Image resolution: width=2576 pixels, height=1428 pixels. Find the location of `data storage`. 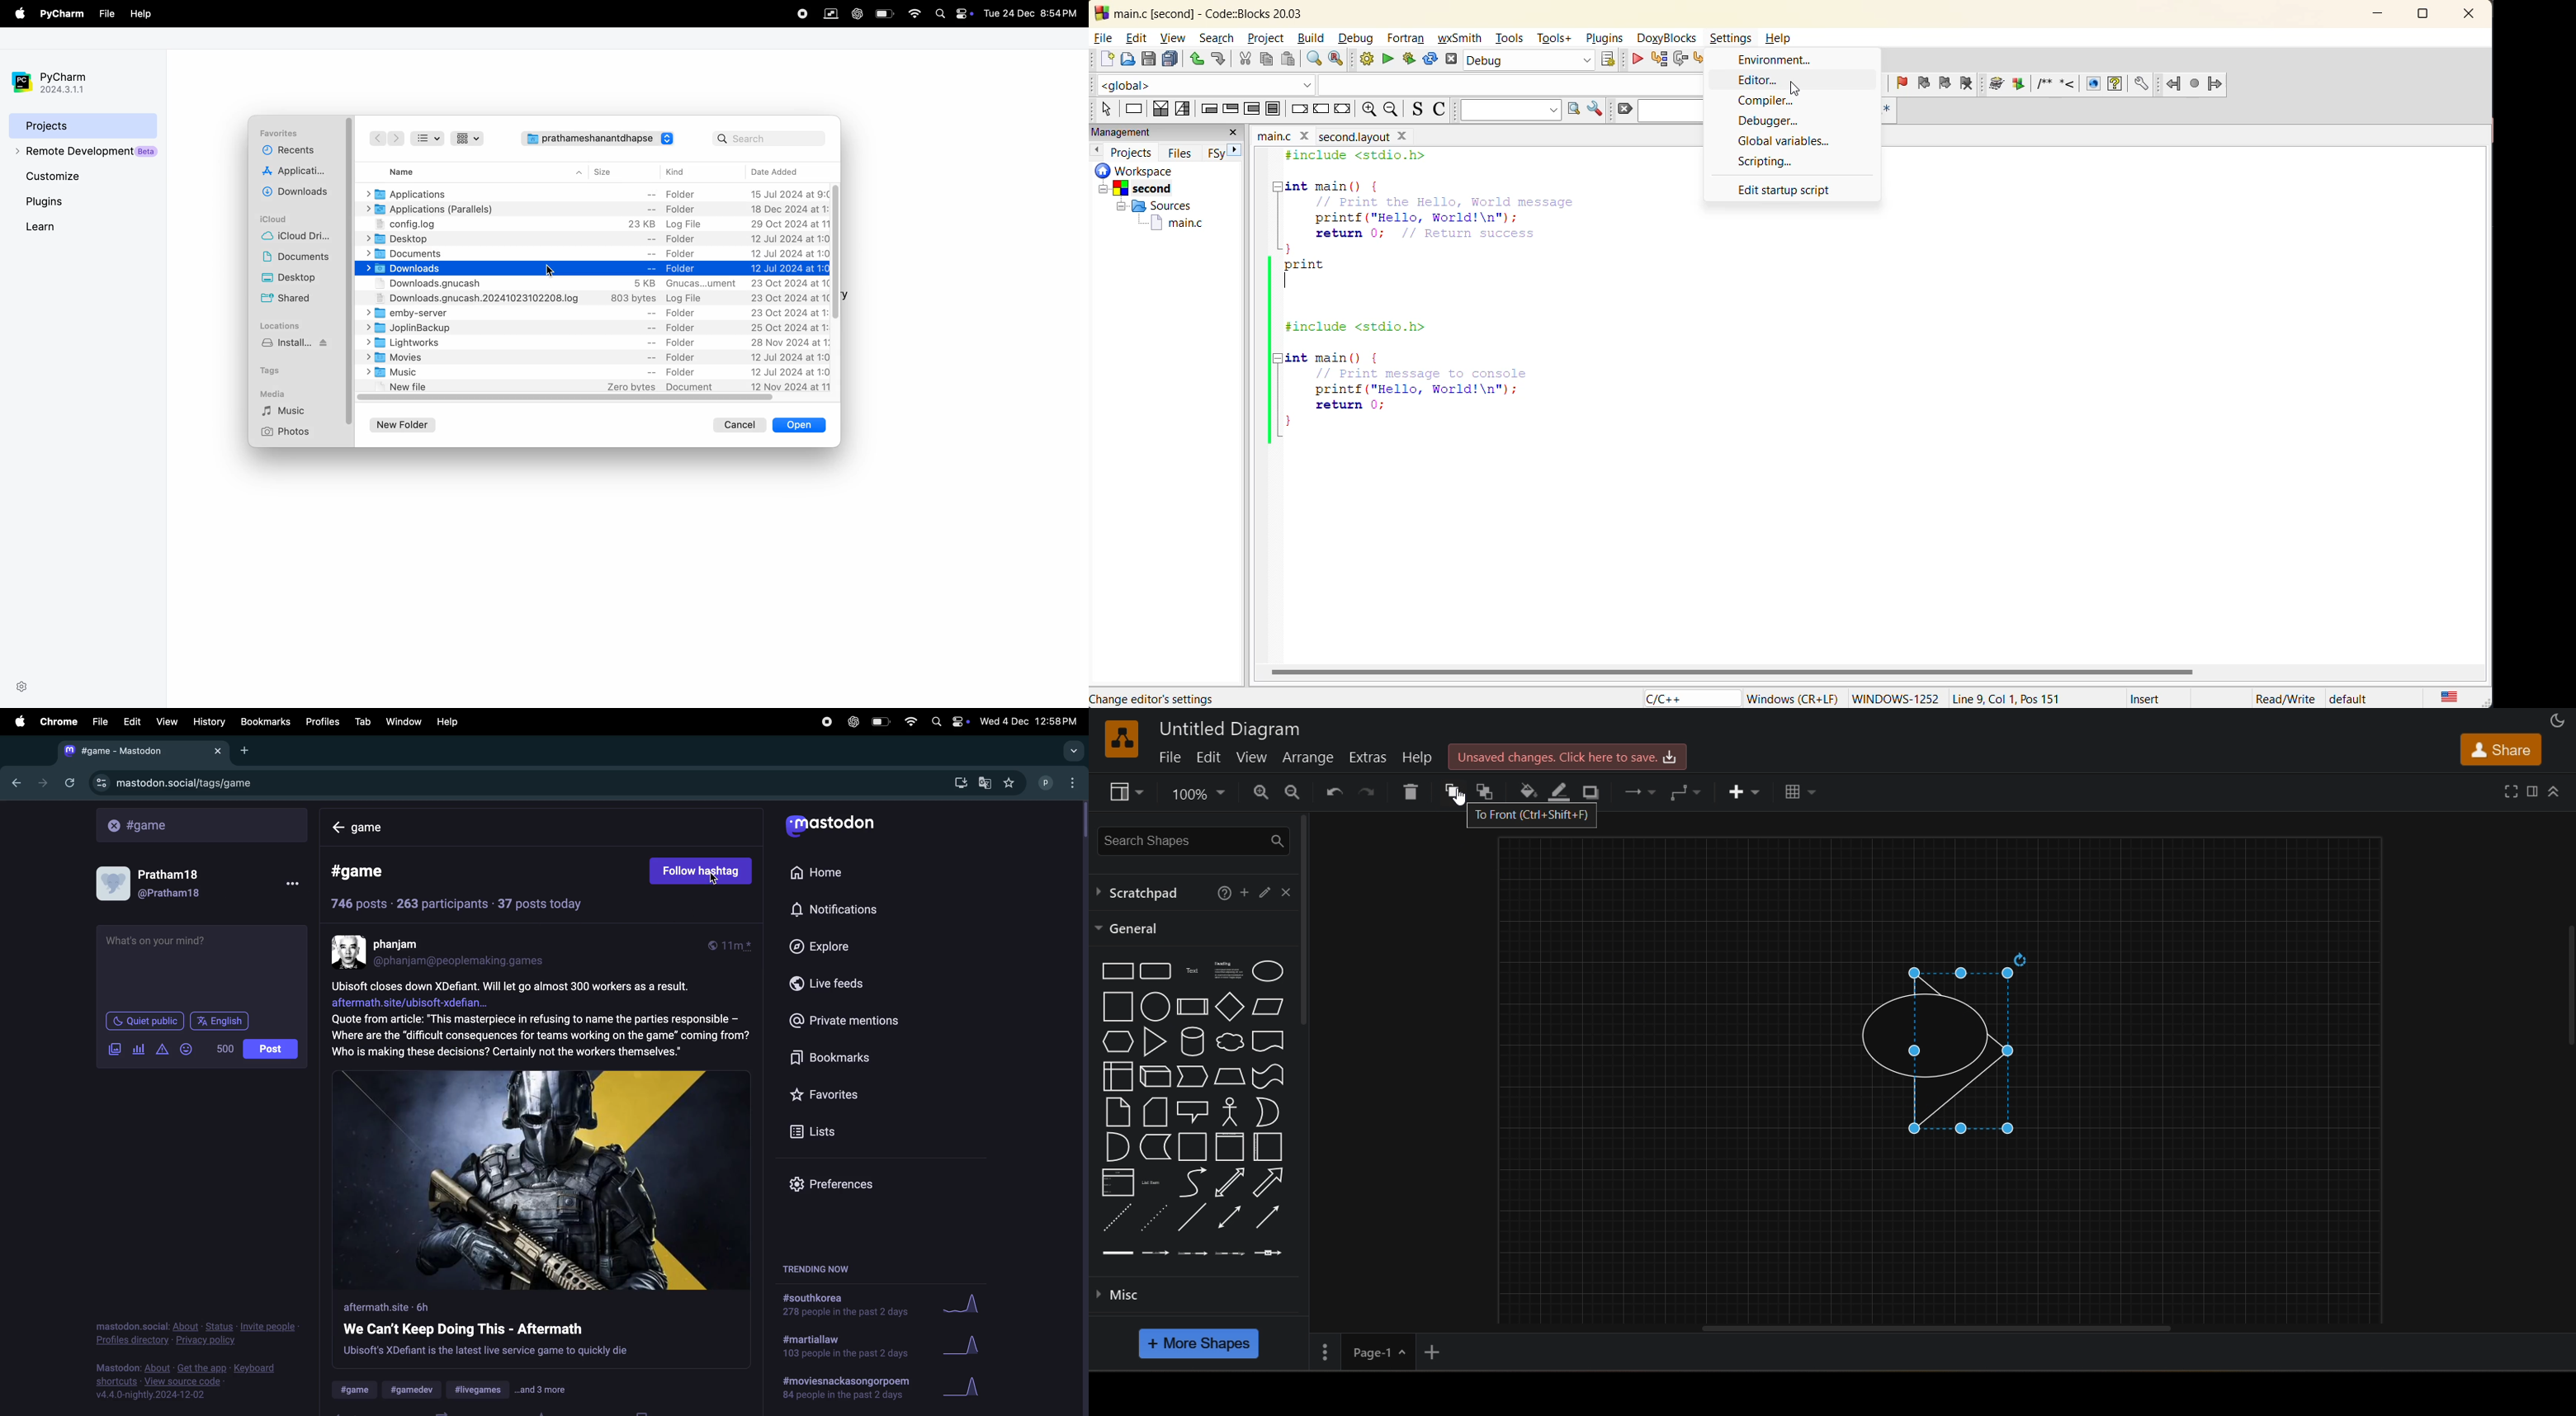

data storage is located at coordinates (1155, 1146).